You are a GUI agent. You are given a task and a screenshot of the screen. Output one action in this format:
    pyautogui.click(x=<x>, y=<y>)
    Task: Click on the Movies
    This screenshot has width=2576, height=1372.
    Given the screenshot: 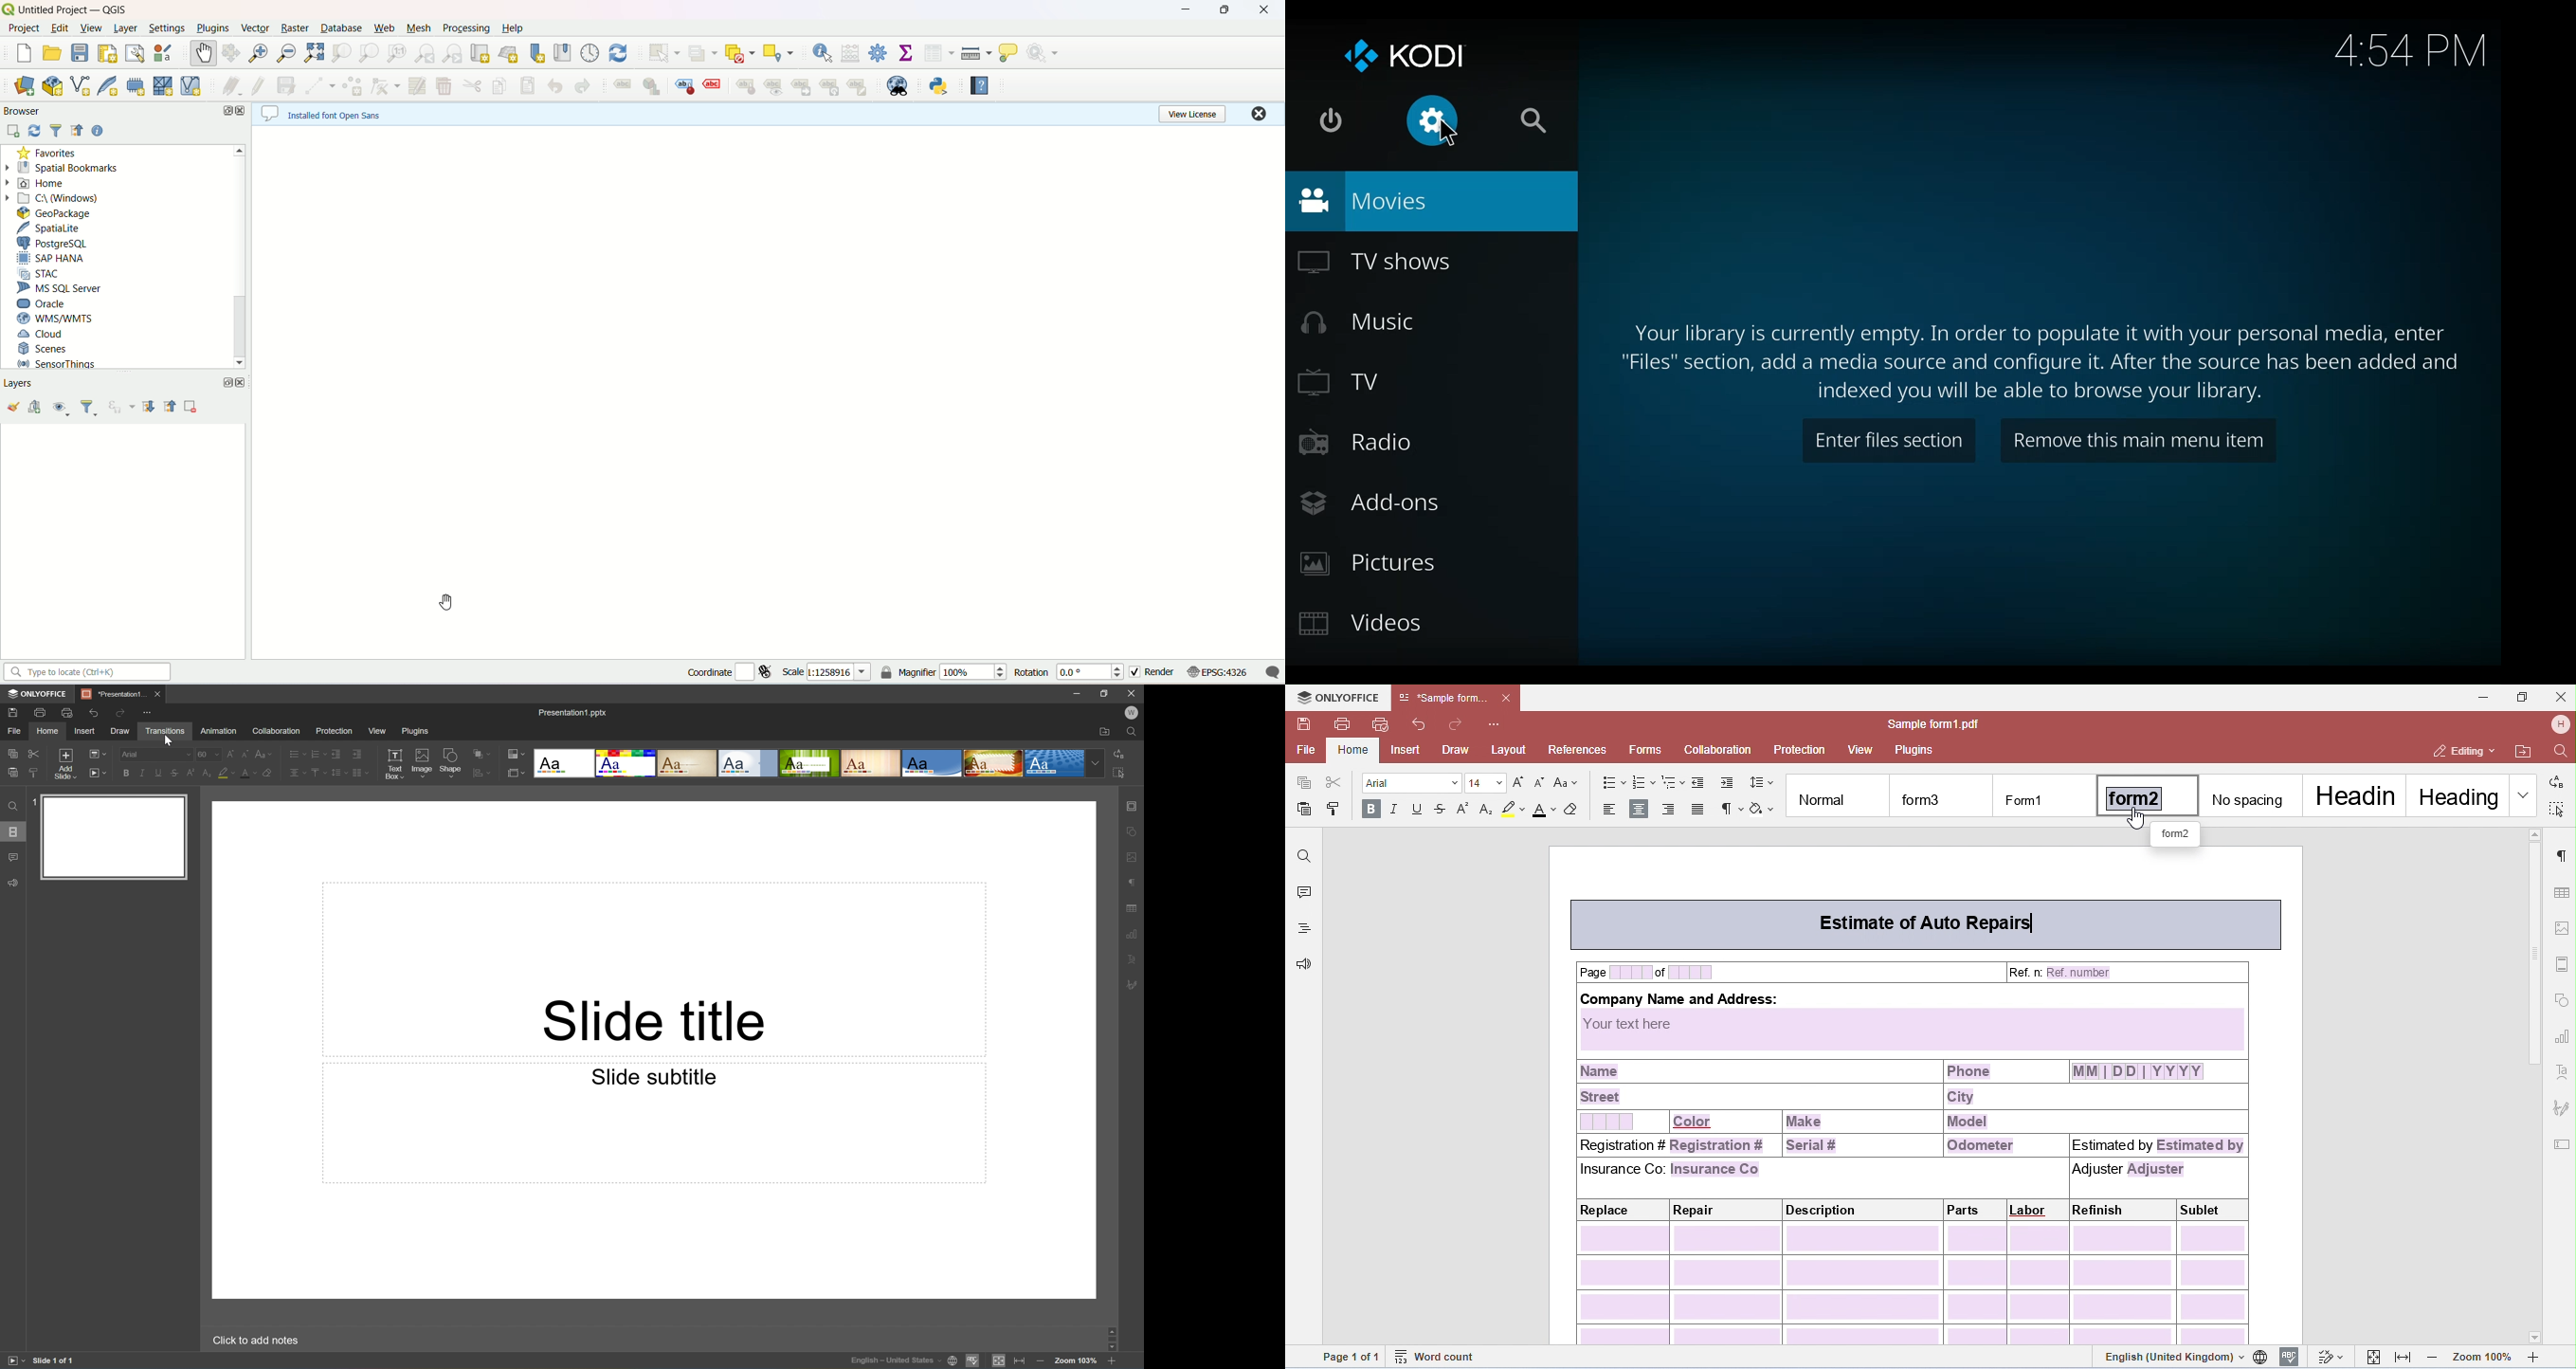 What is the action you would take?
    pyautogui.click(x=1431, y=200)
    